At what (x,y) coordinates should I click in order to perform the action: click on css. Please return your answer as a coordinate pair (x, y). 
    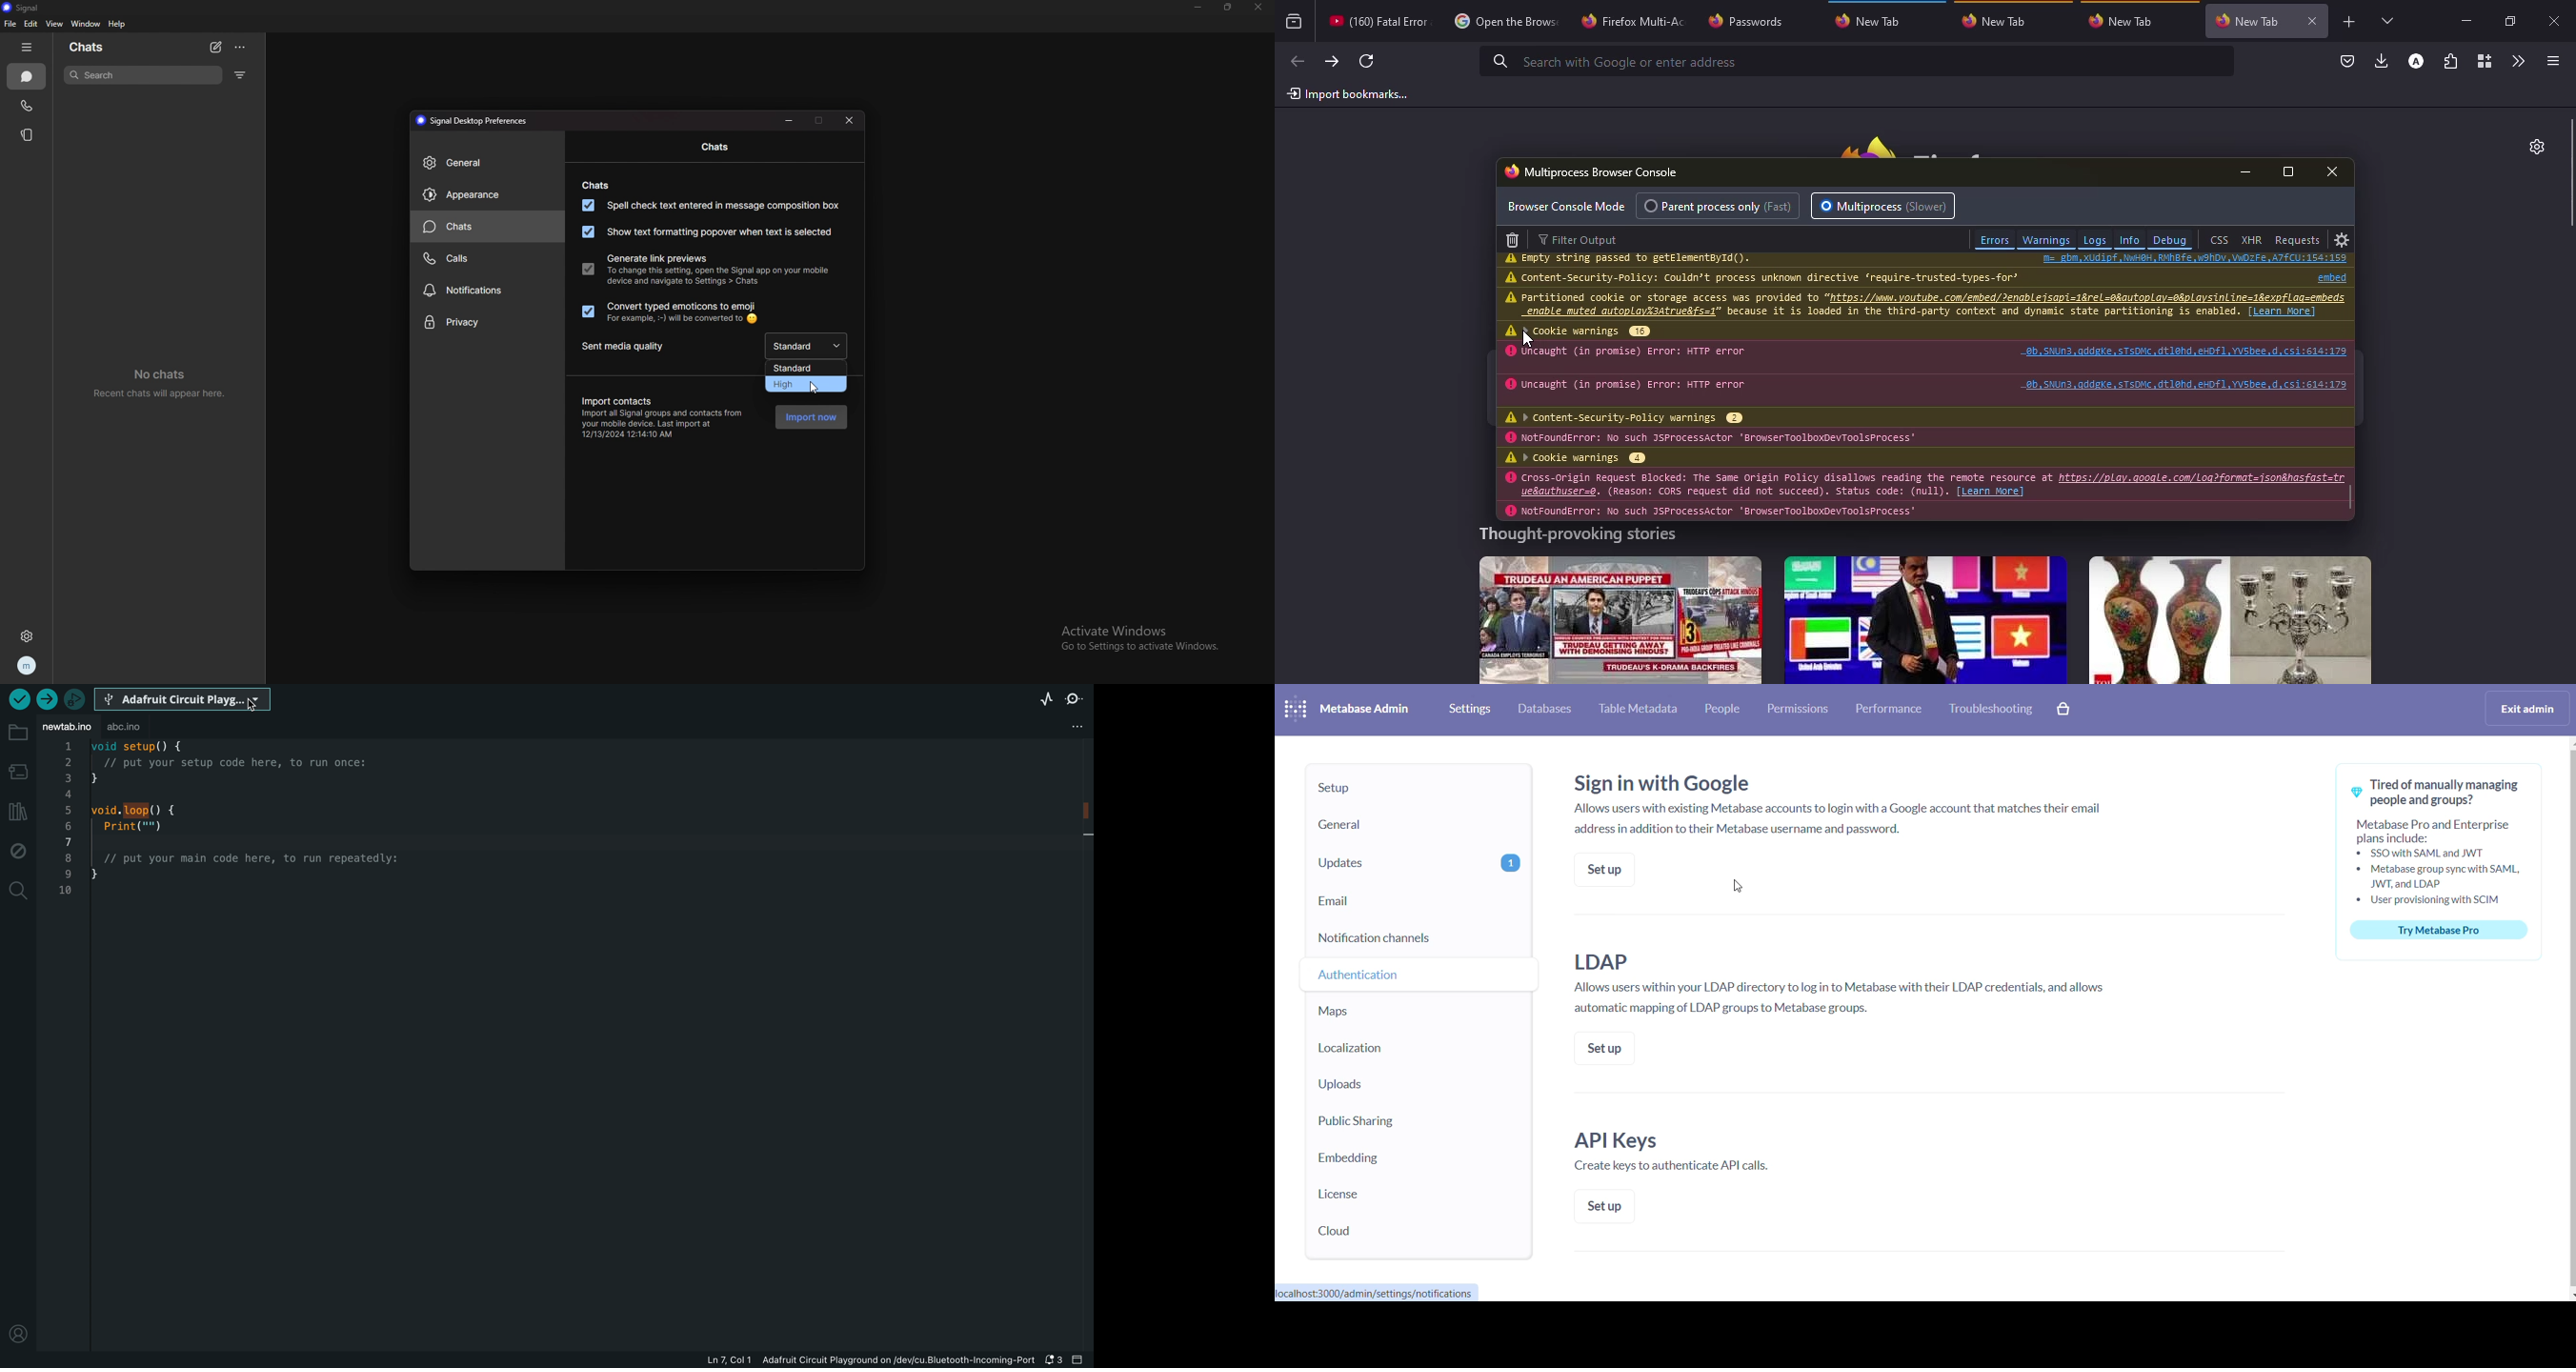
    Looking at the image, I should click on (2219, 240).